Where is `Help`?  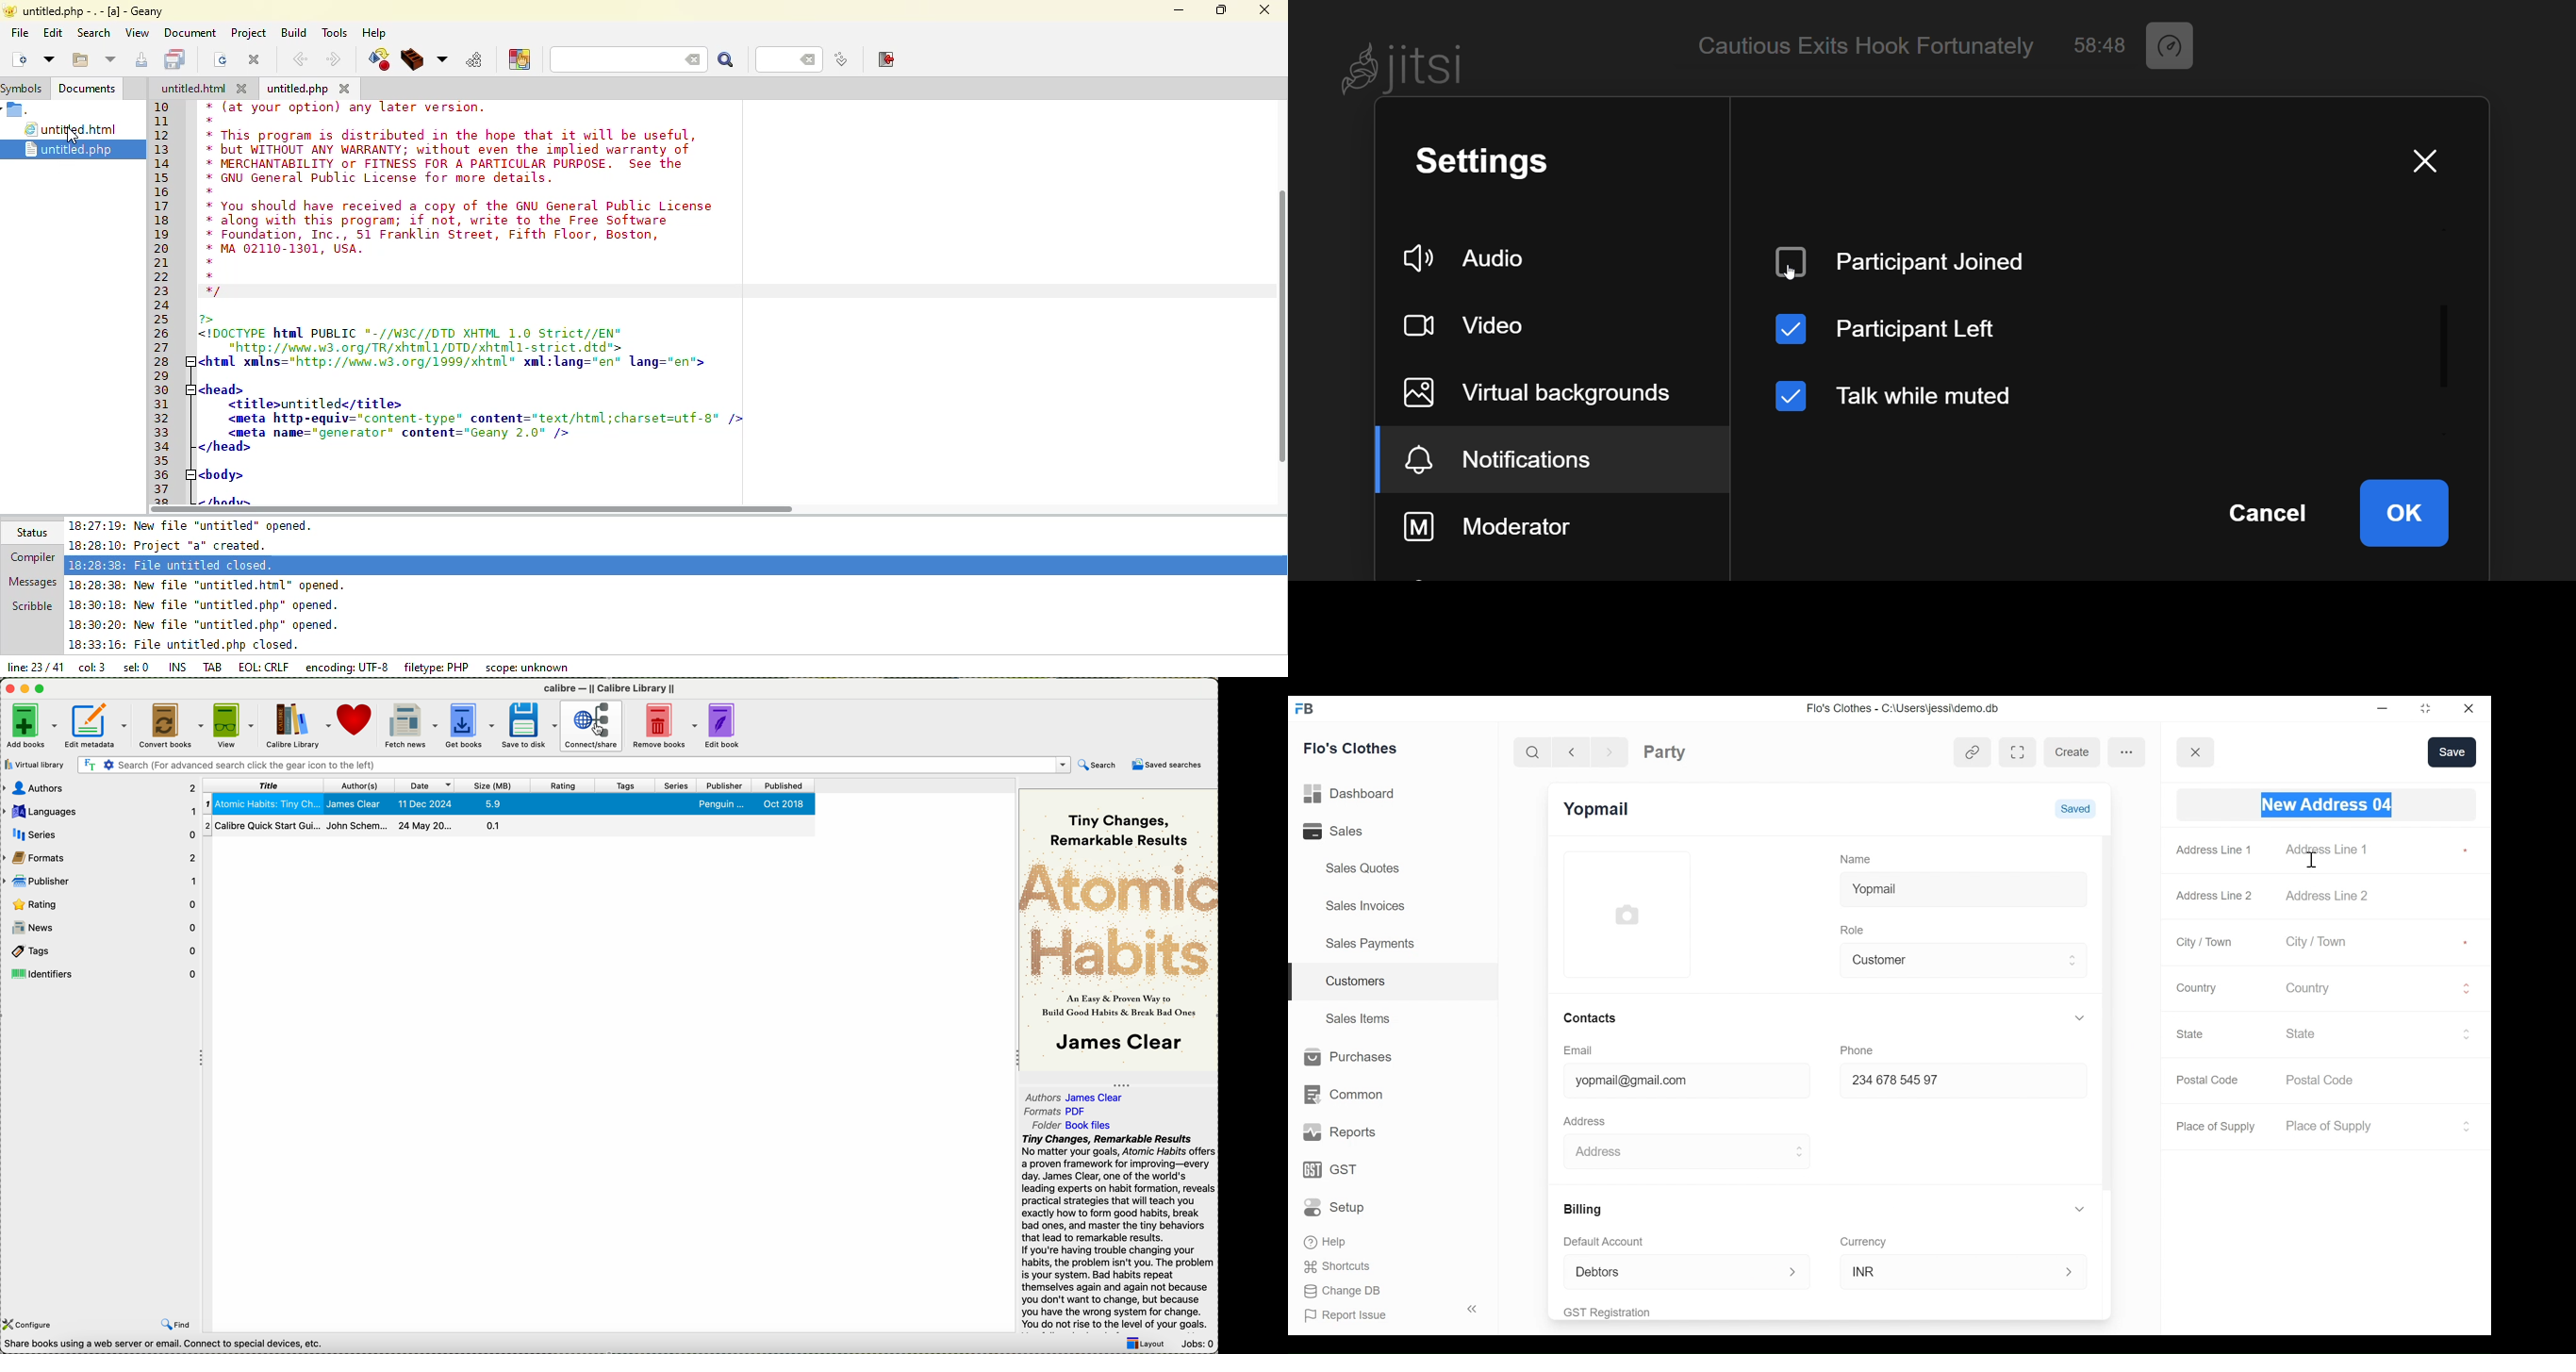 Help is located at coordinates (1327, 1240).